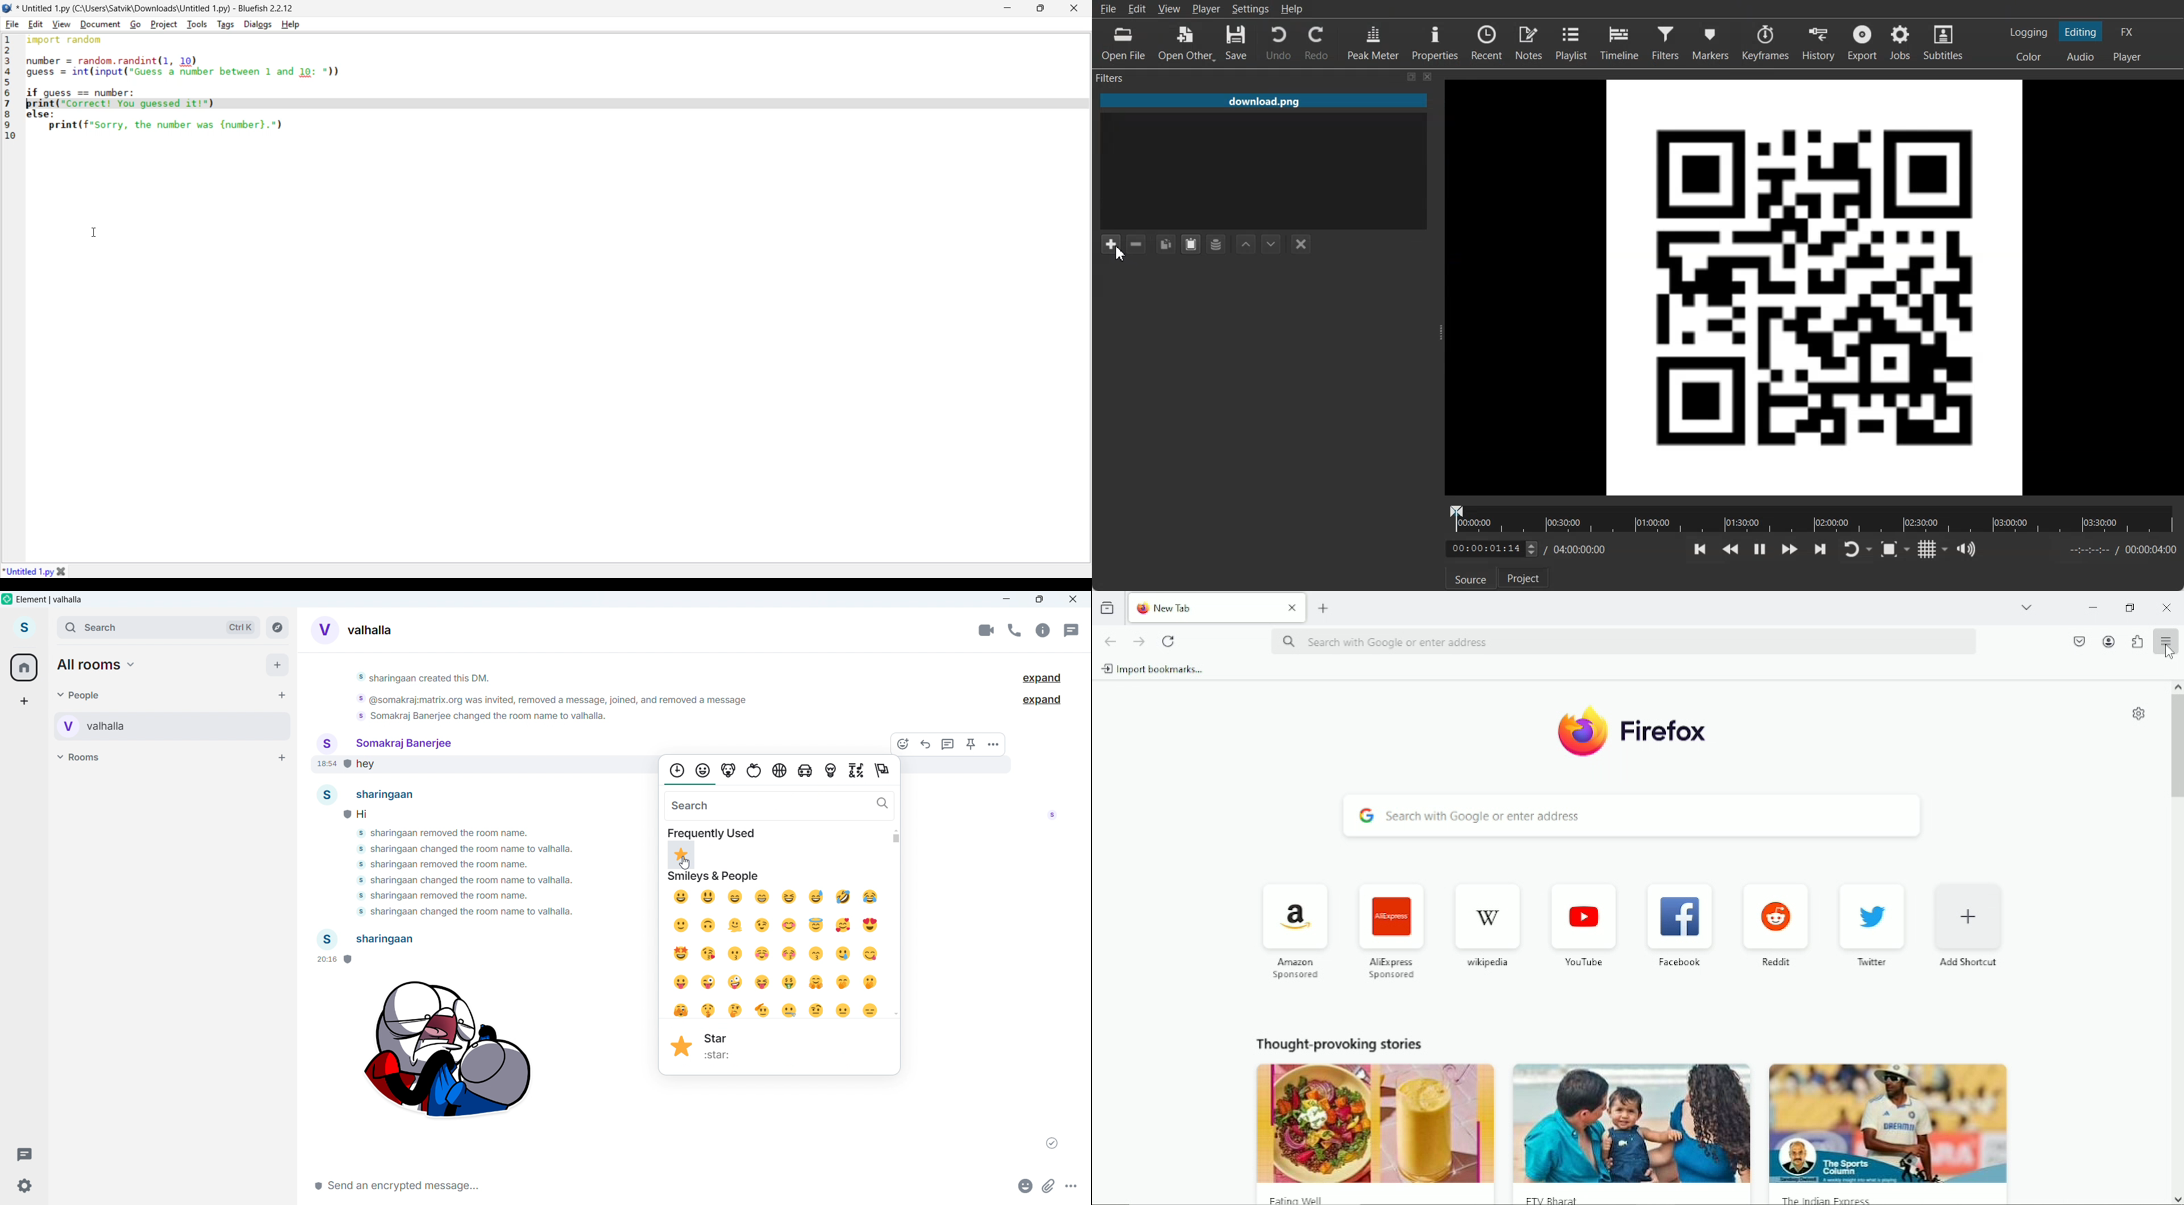 This screenshot has height=1232, width=2184. Describe the element at coordinates (24, 701) in the screenshot. I see `add a space` at that location.